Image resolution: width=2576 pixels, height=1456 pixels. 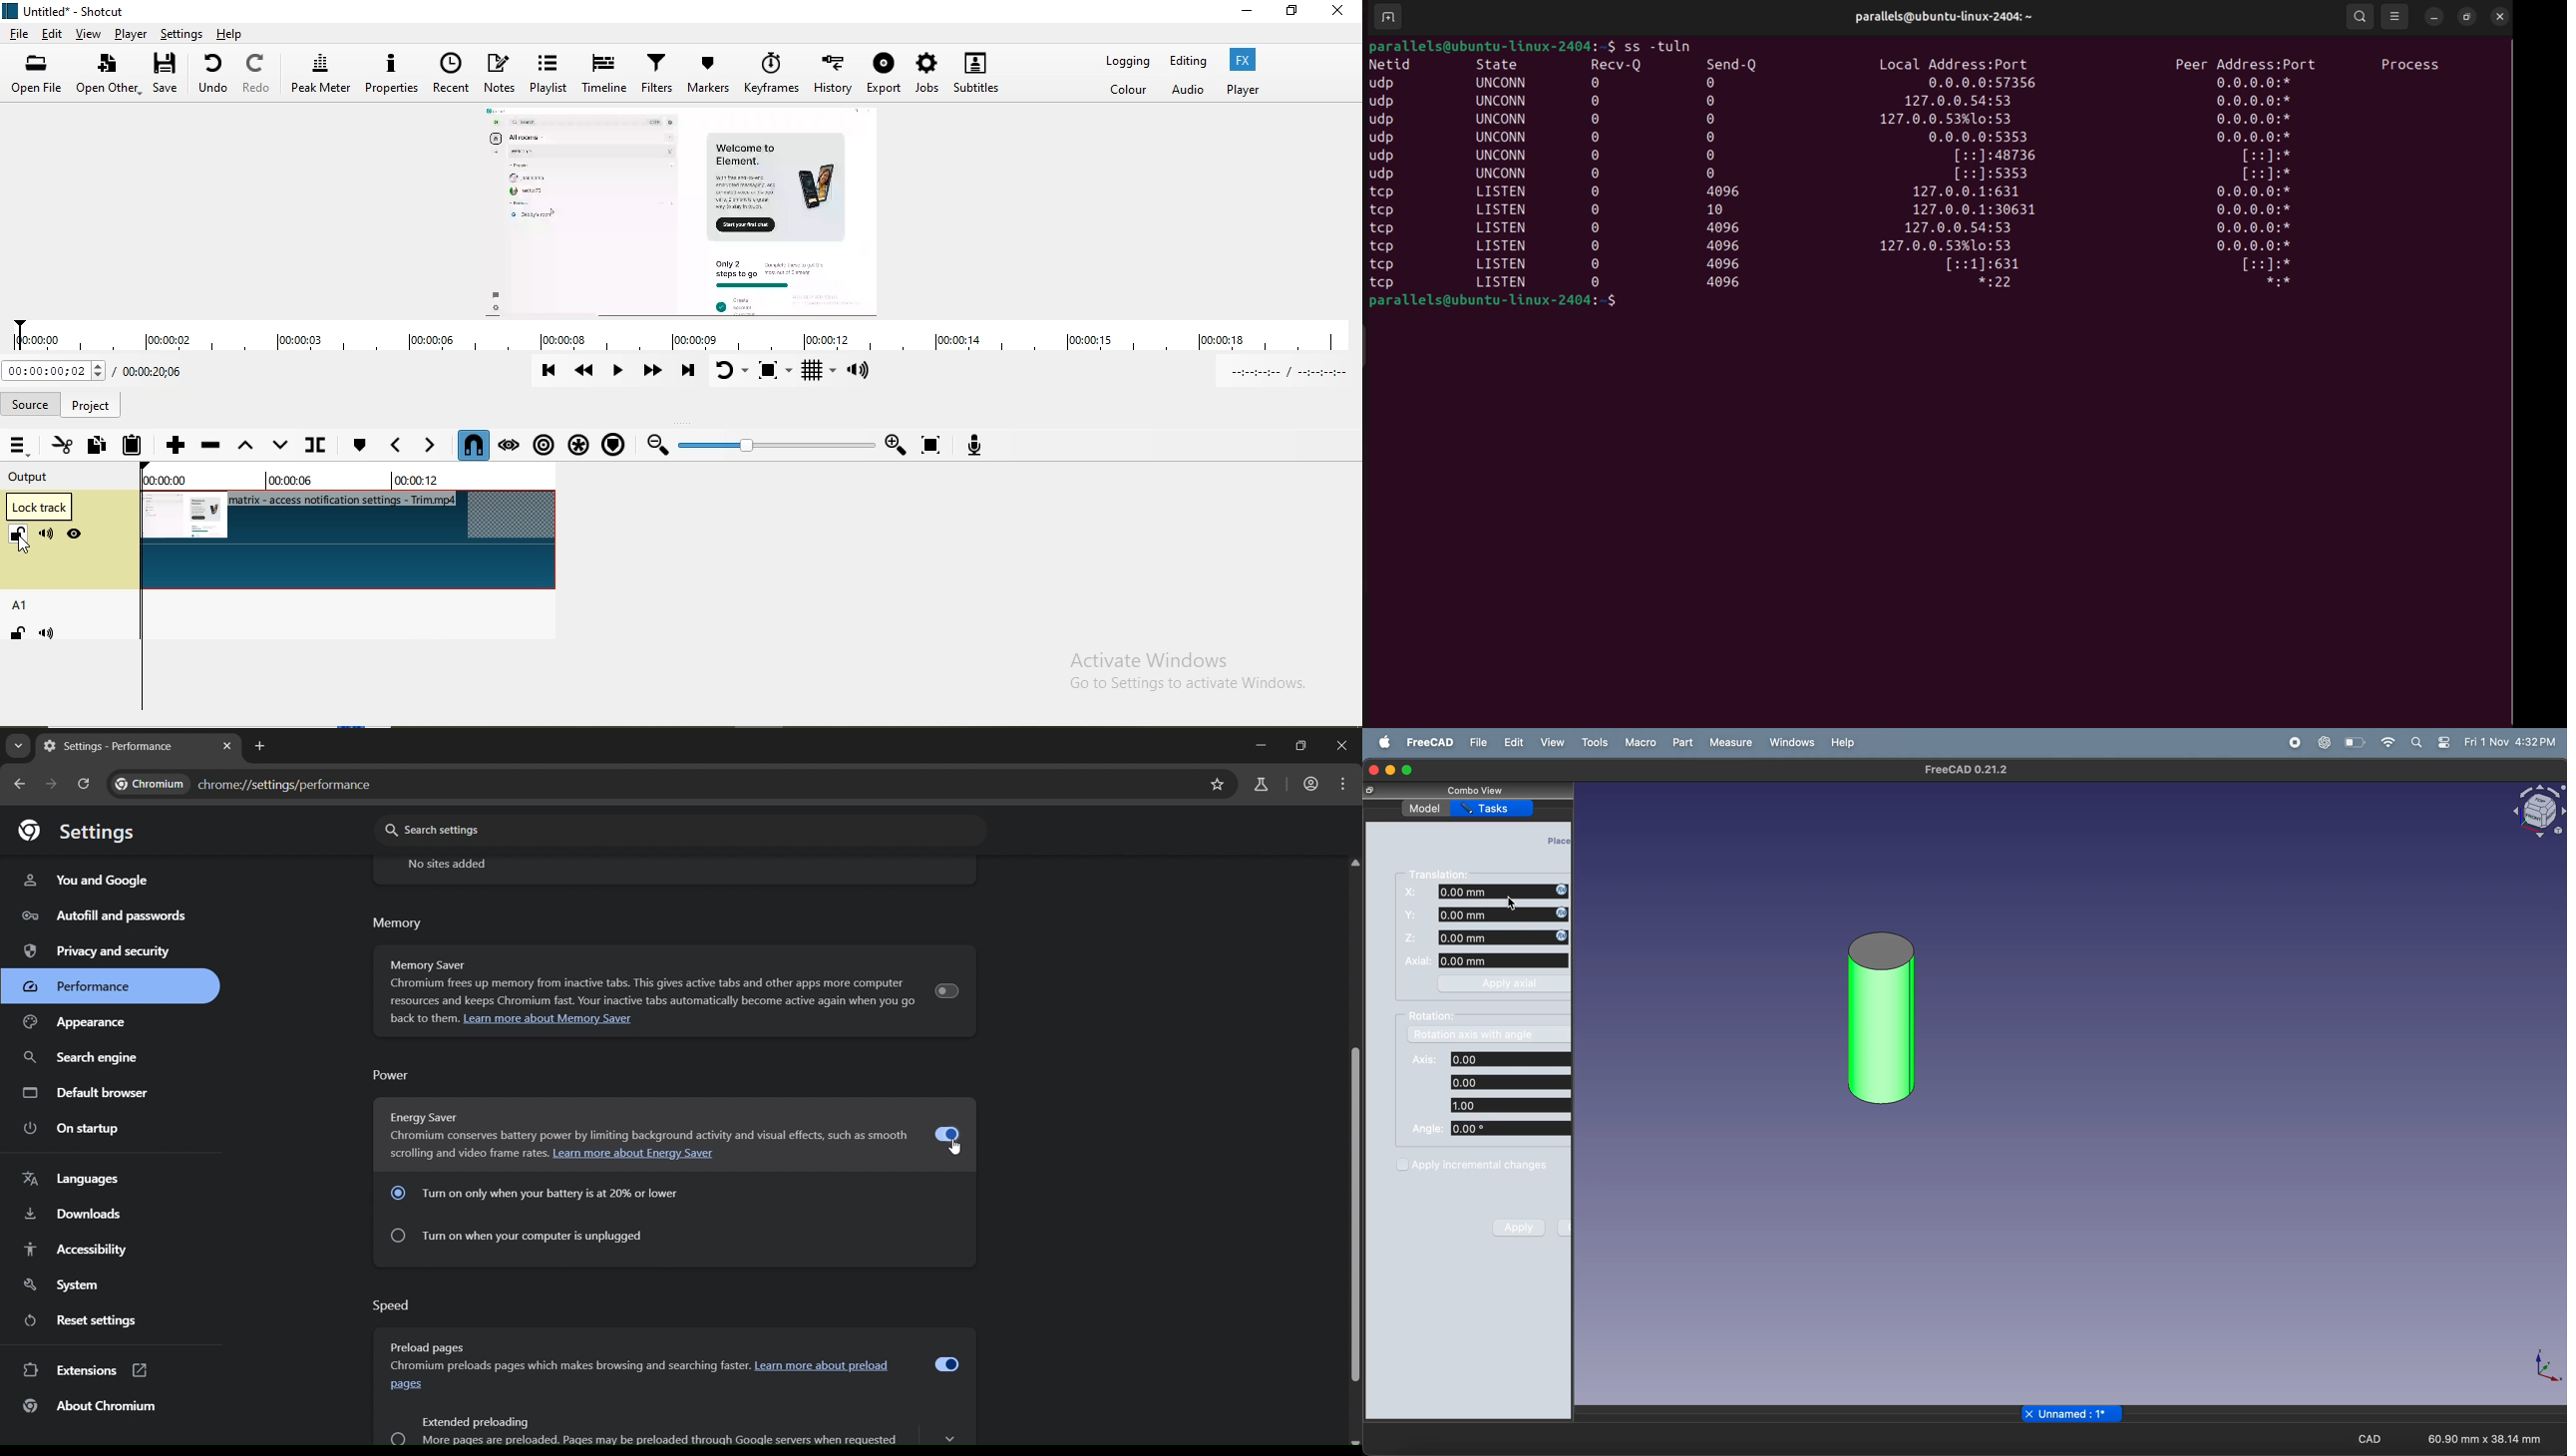 What do you see at coordinates (2266, 282) in the screenshot?
I see `***` at bounding box center [2266, 282].